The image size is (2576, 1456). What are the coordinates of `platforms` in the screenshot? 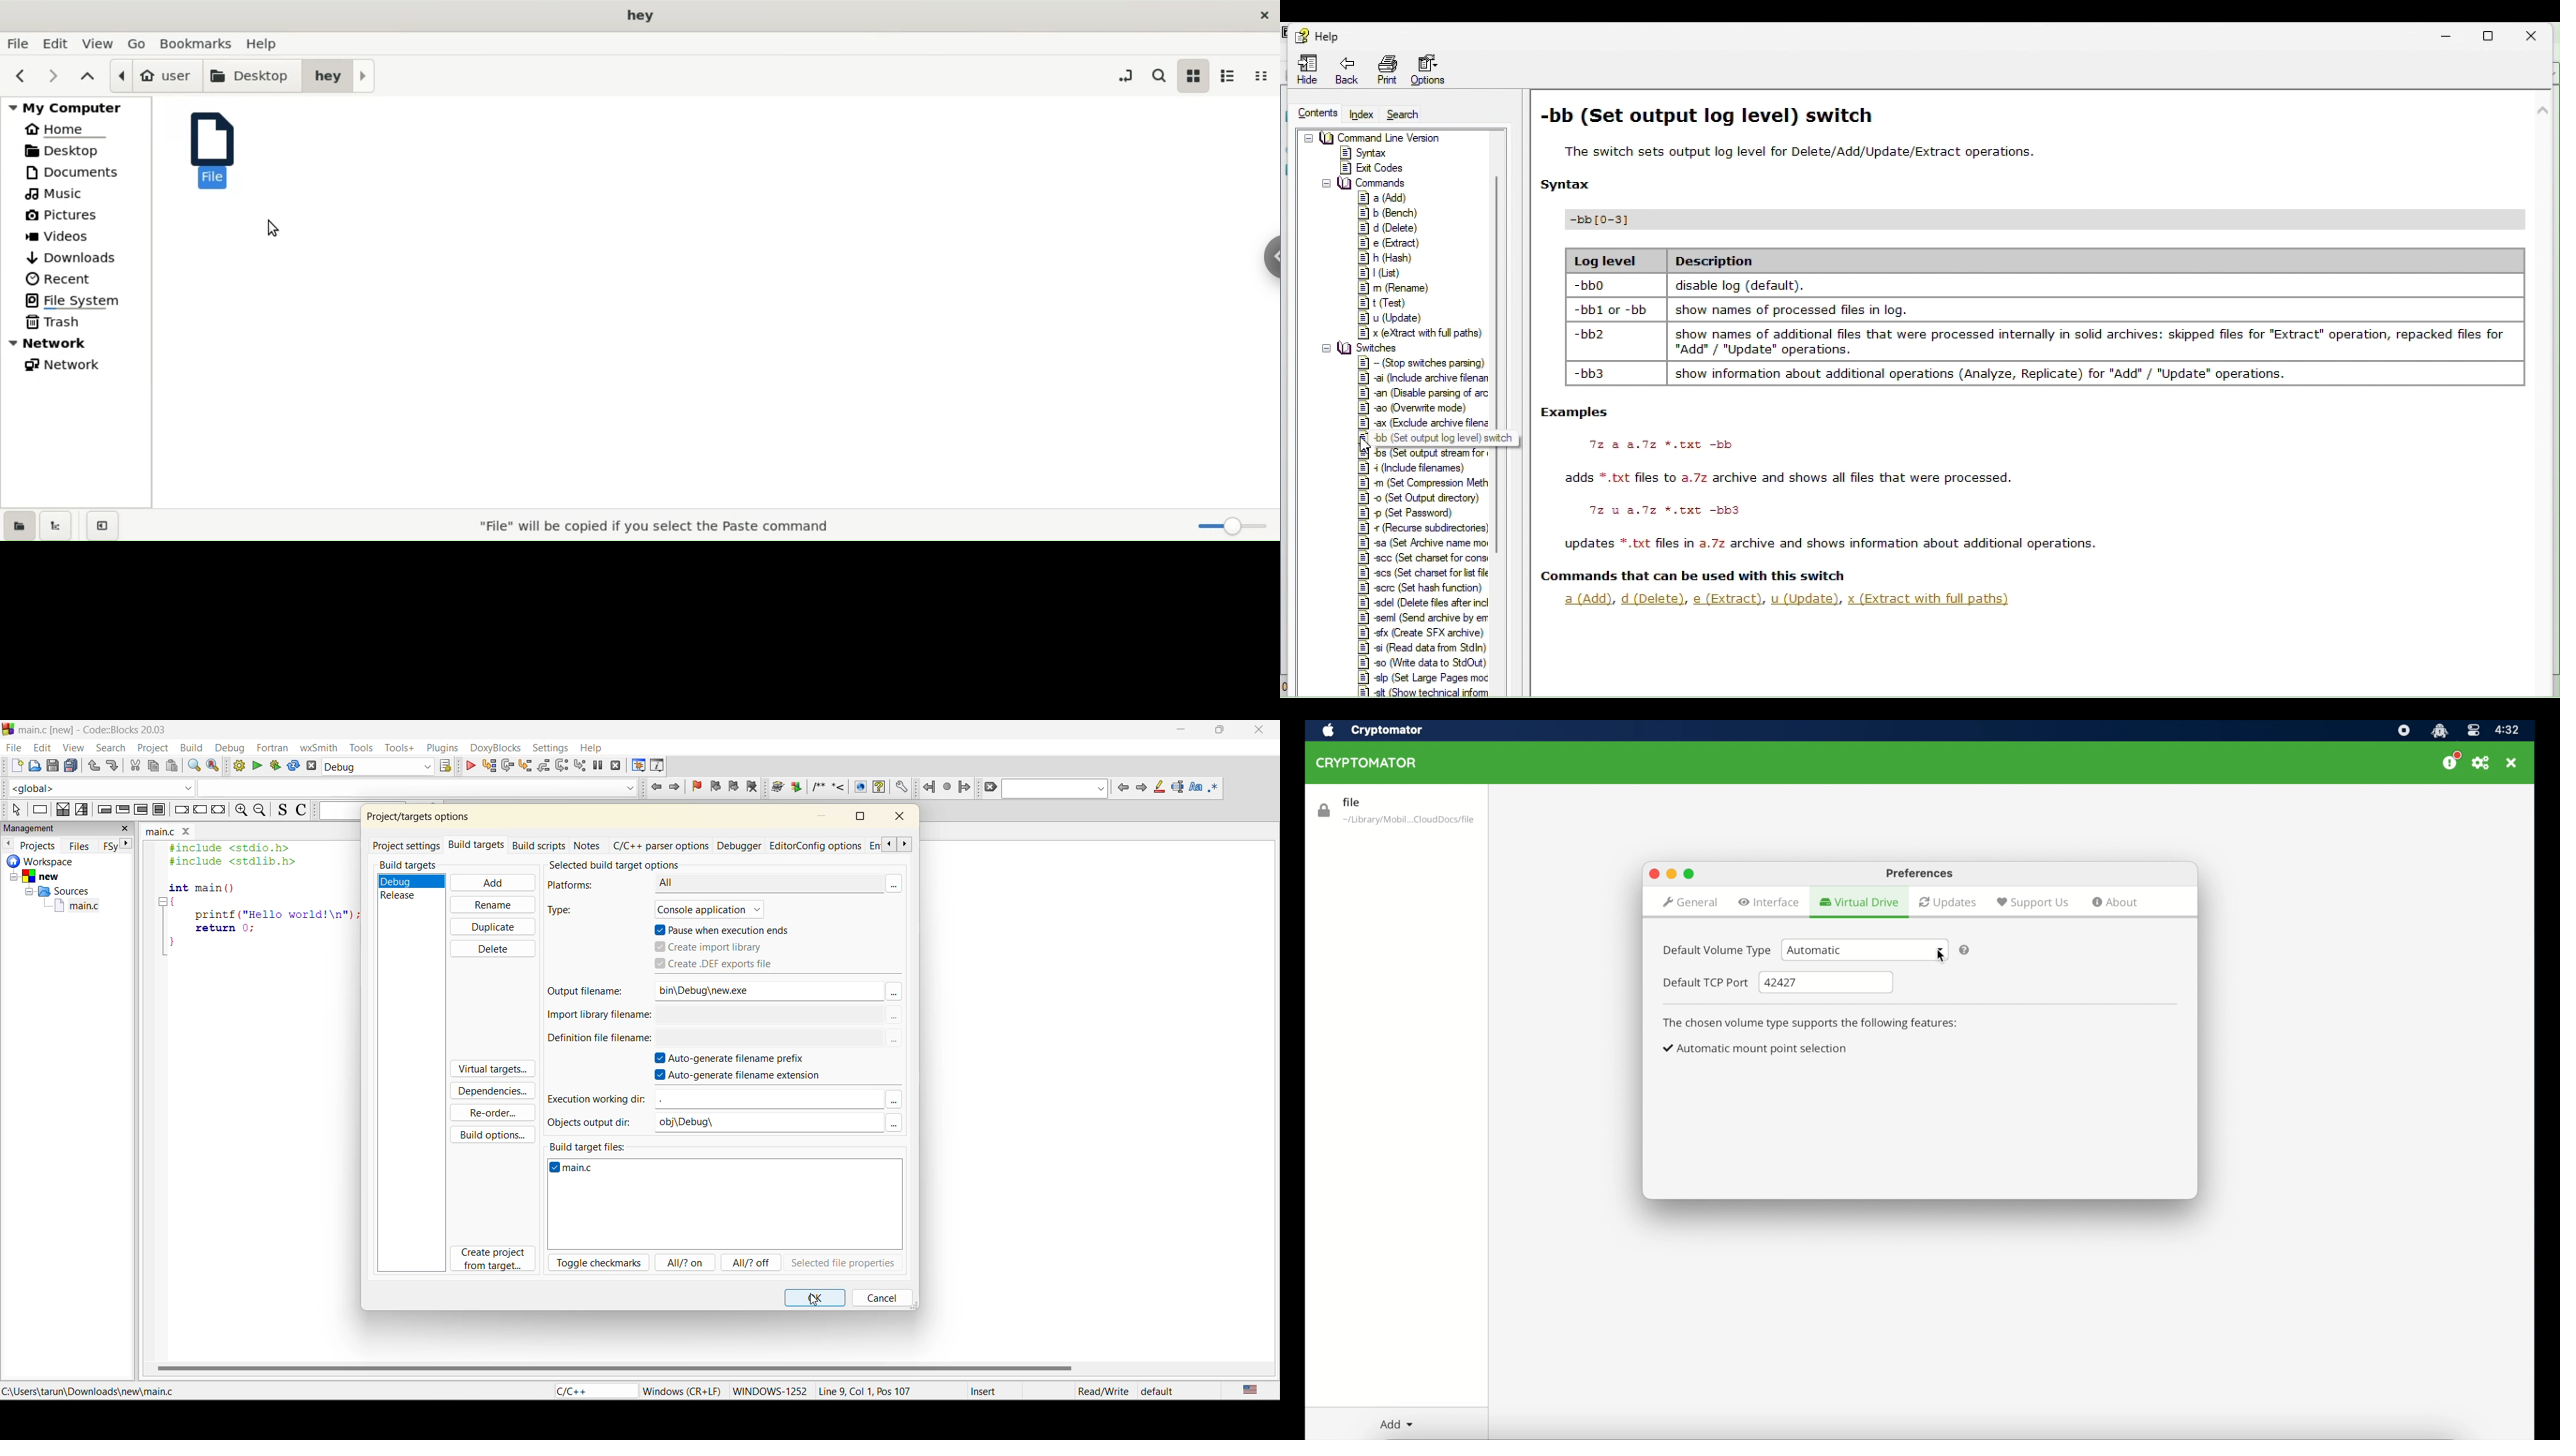 It's located at (578, 886).